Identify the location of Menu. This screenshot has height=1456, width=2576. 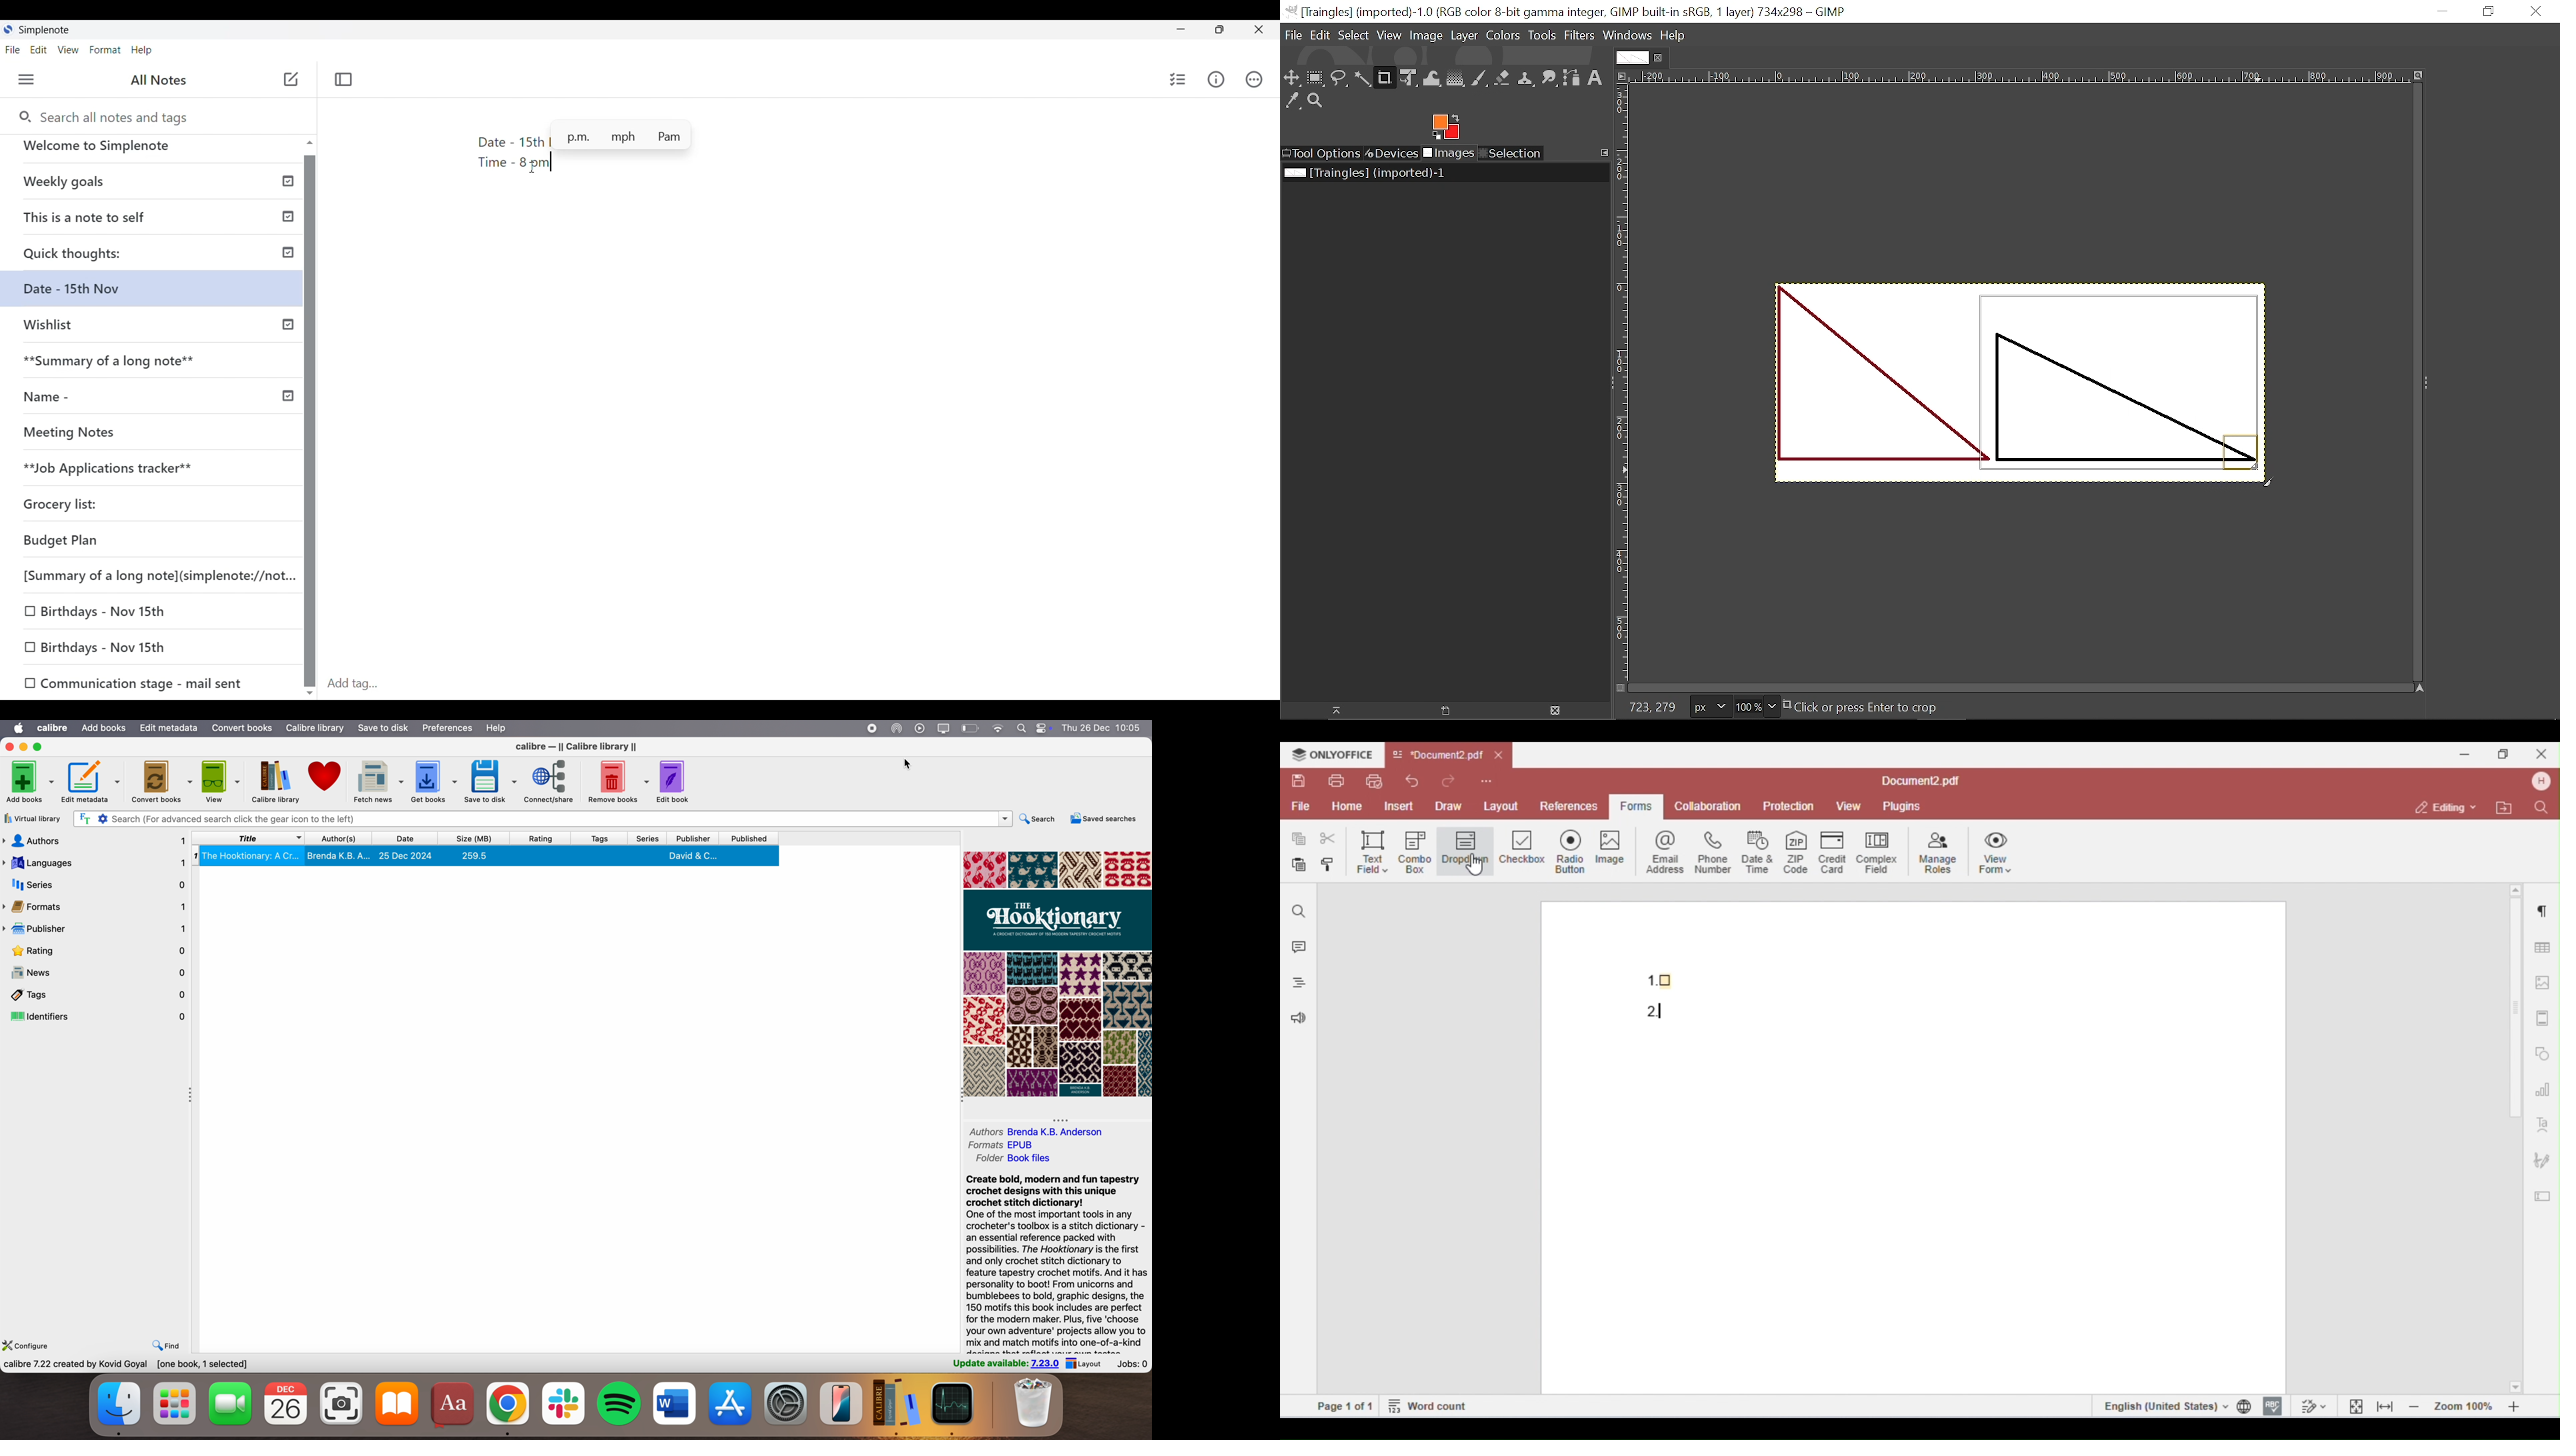
(27, 79).